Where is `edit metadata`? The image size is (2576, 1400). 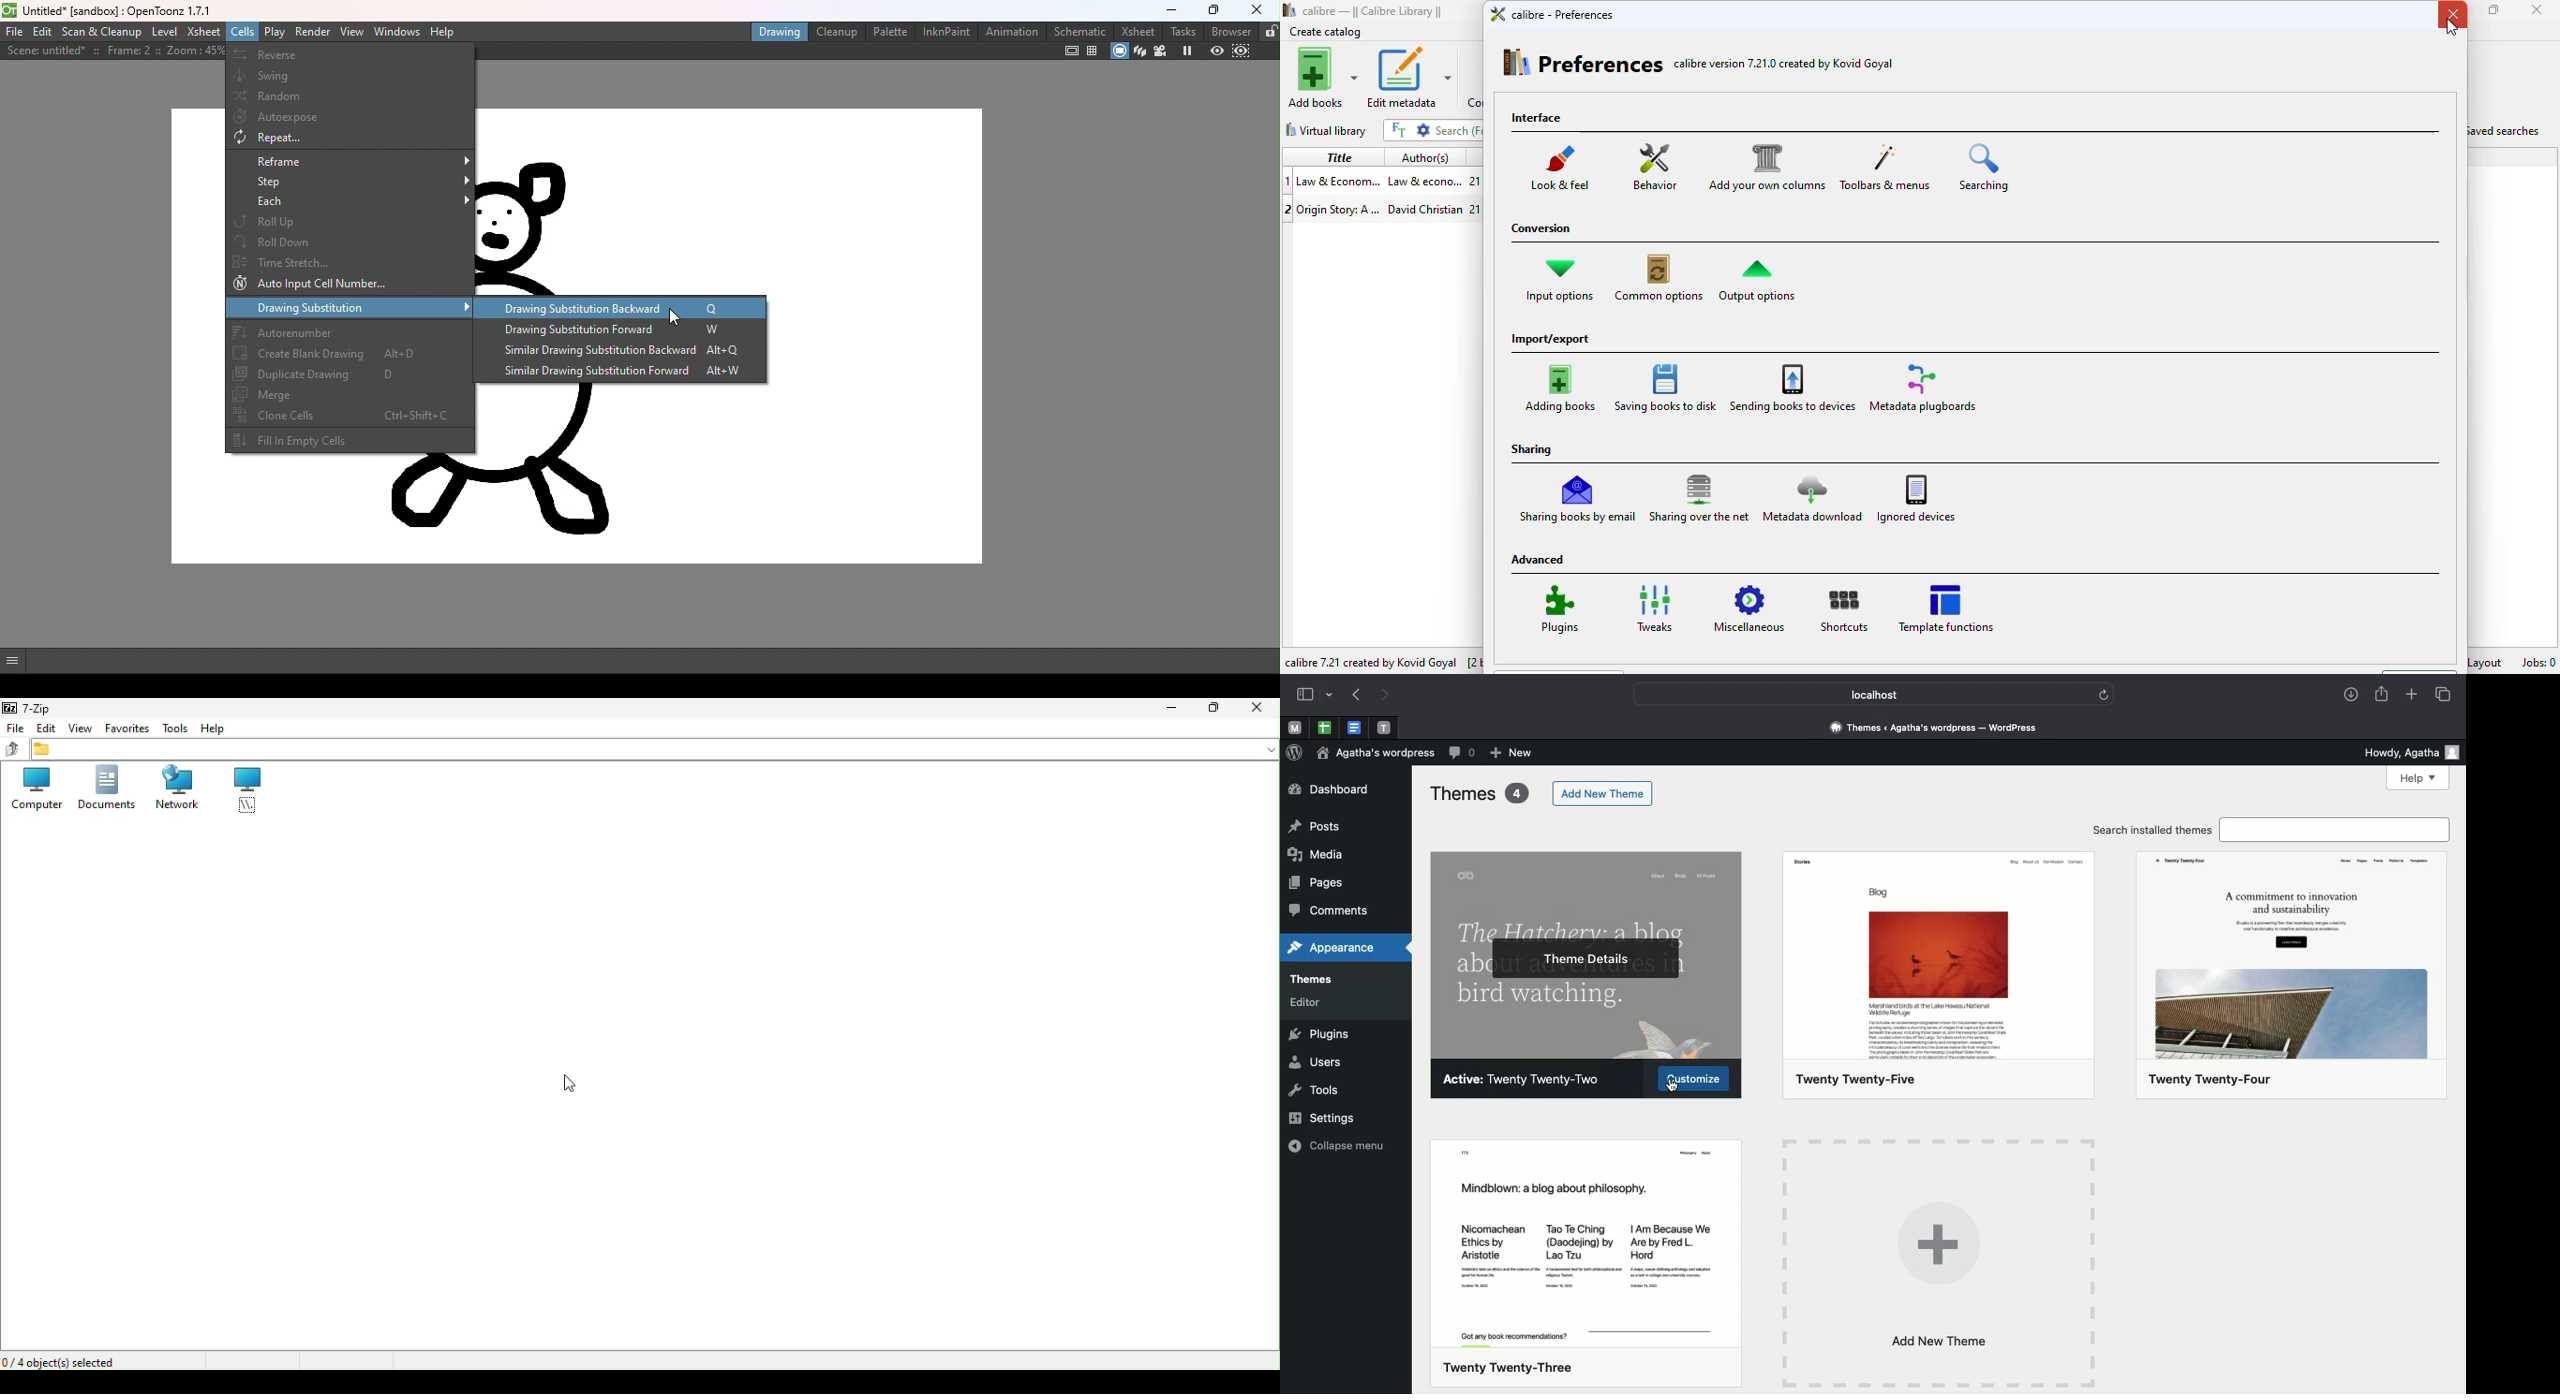 edit metadata is located at coordinates (1408, 80).